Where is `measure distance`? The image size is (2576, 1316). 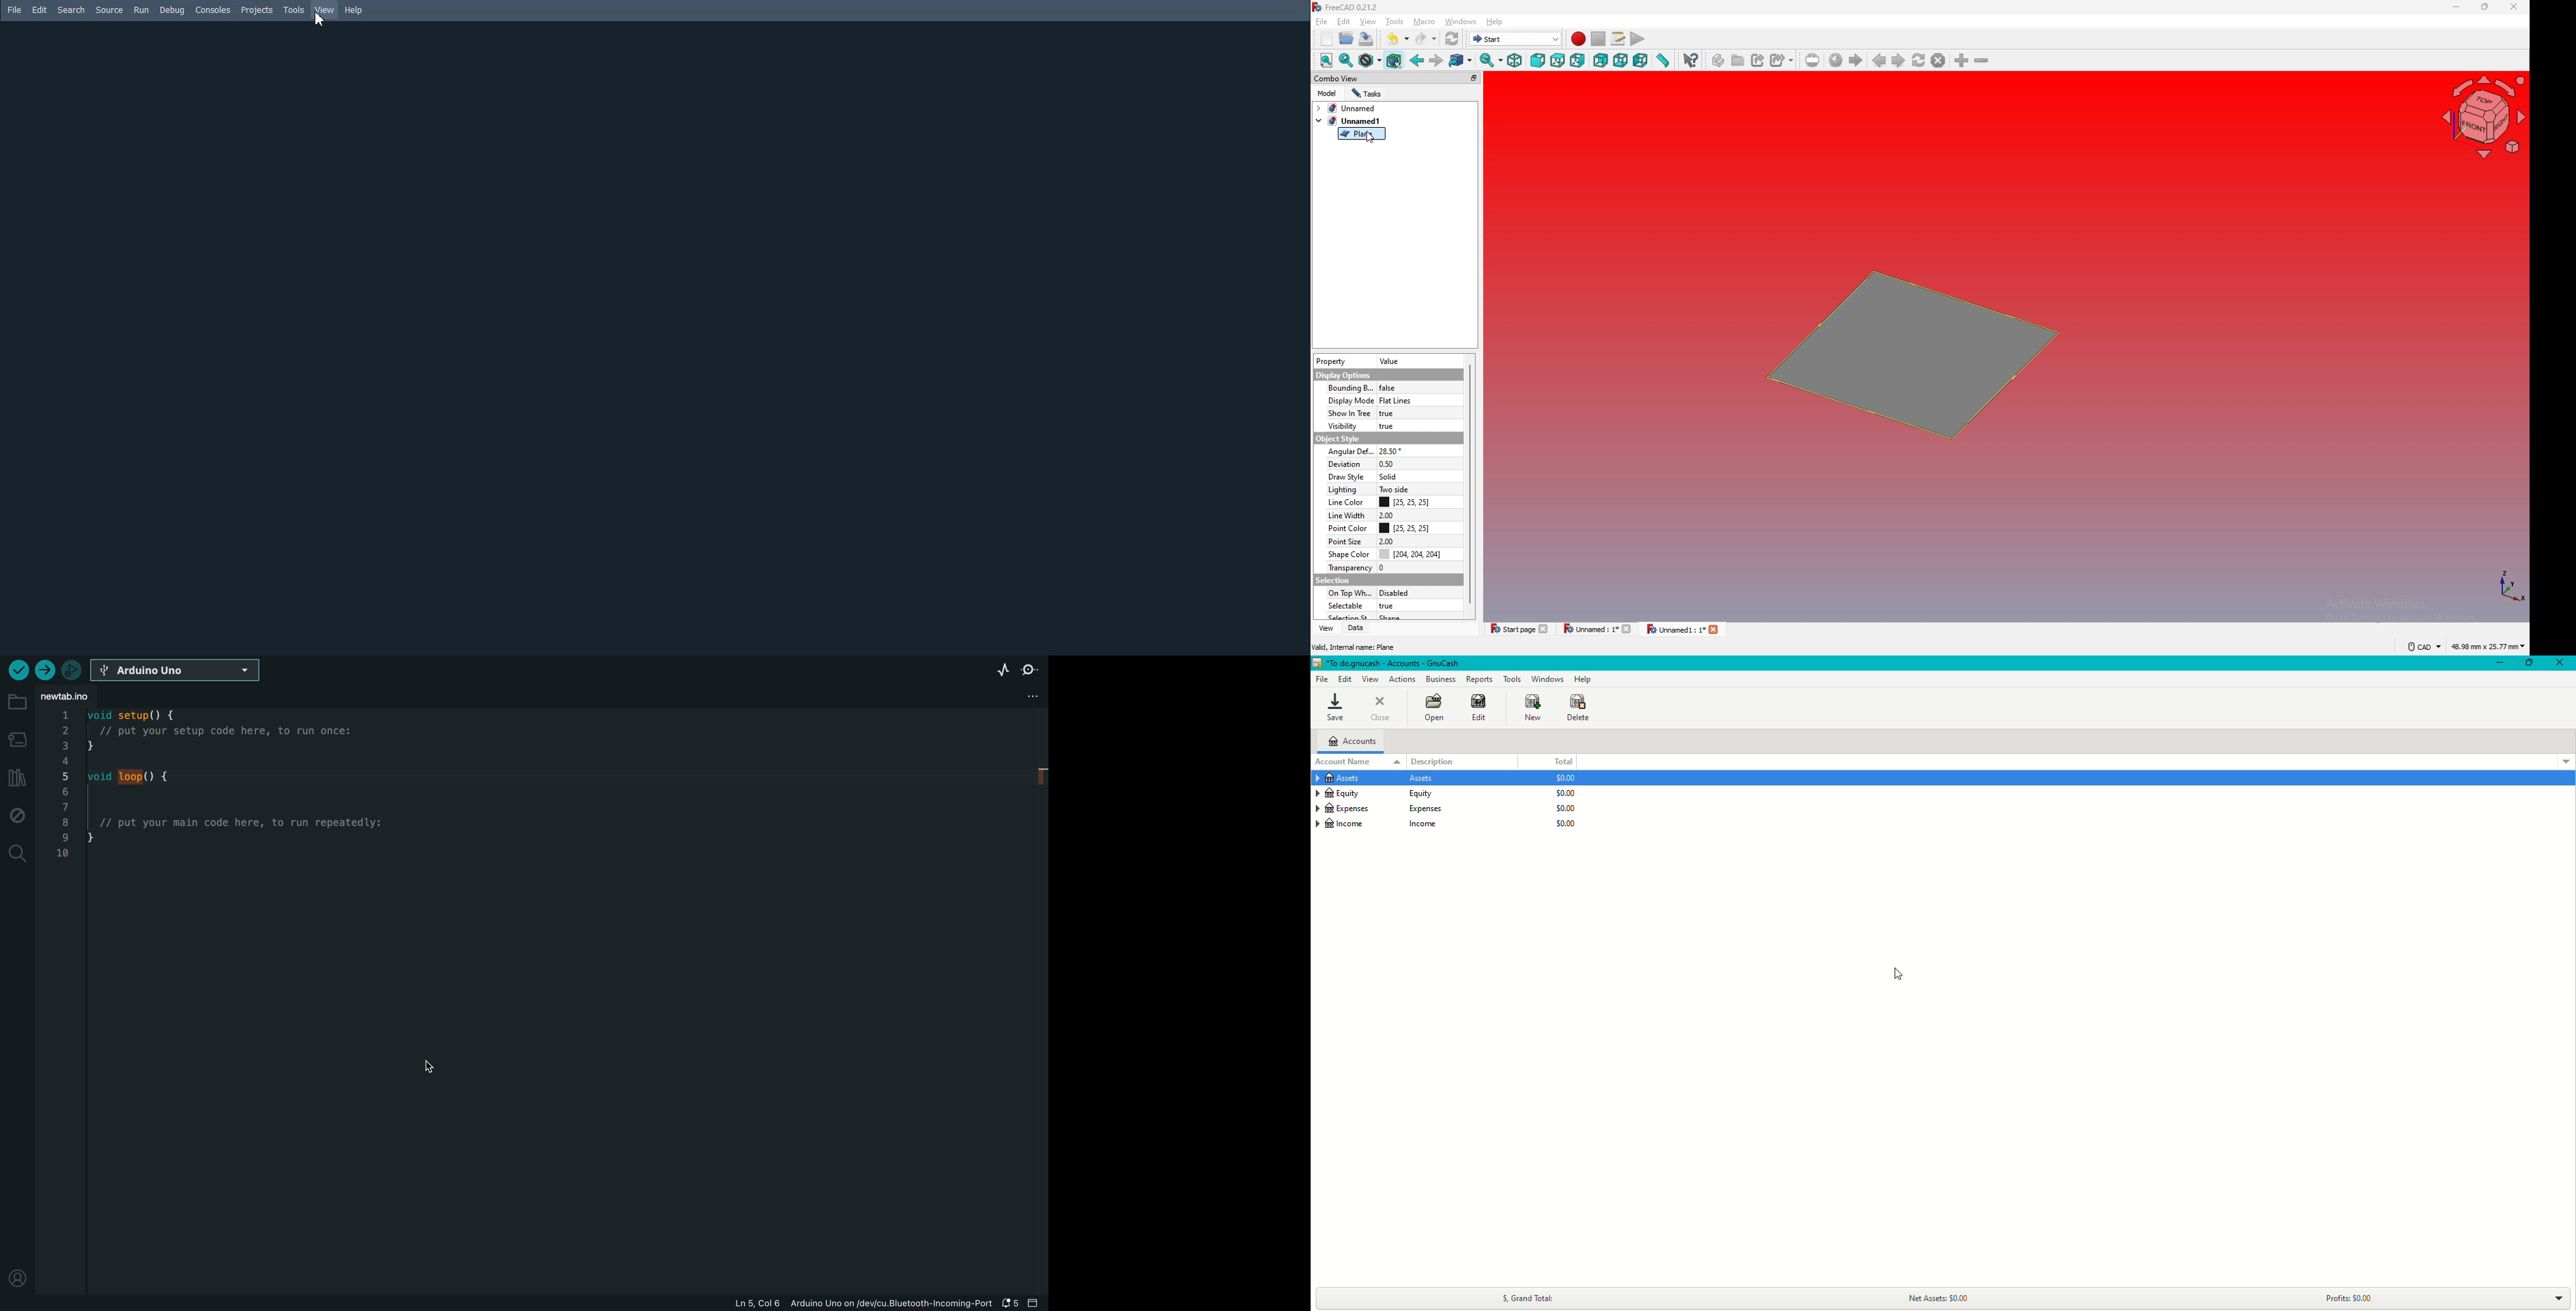
measure distance is located at coordinates (1662, 60).